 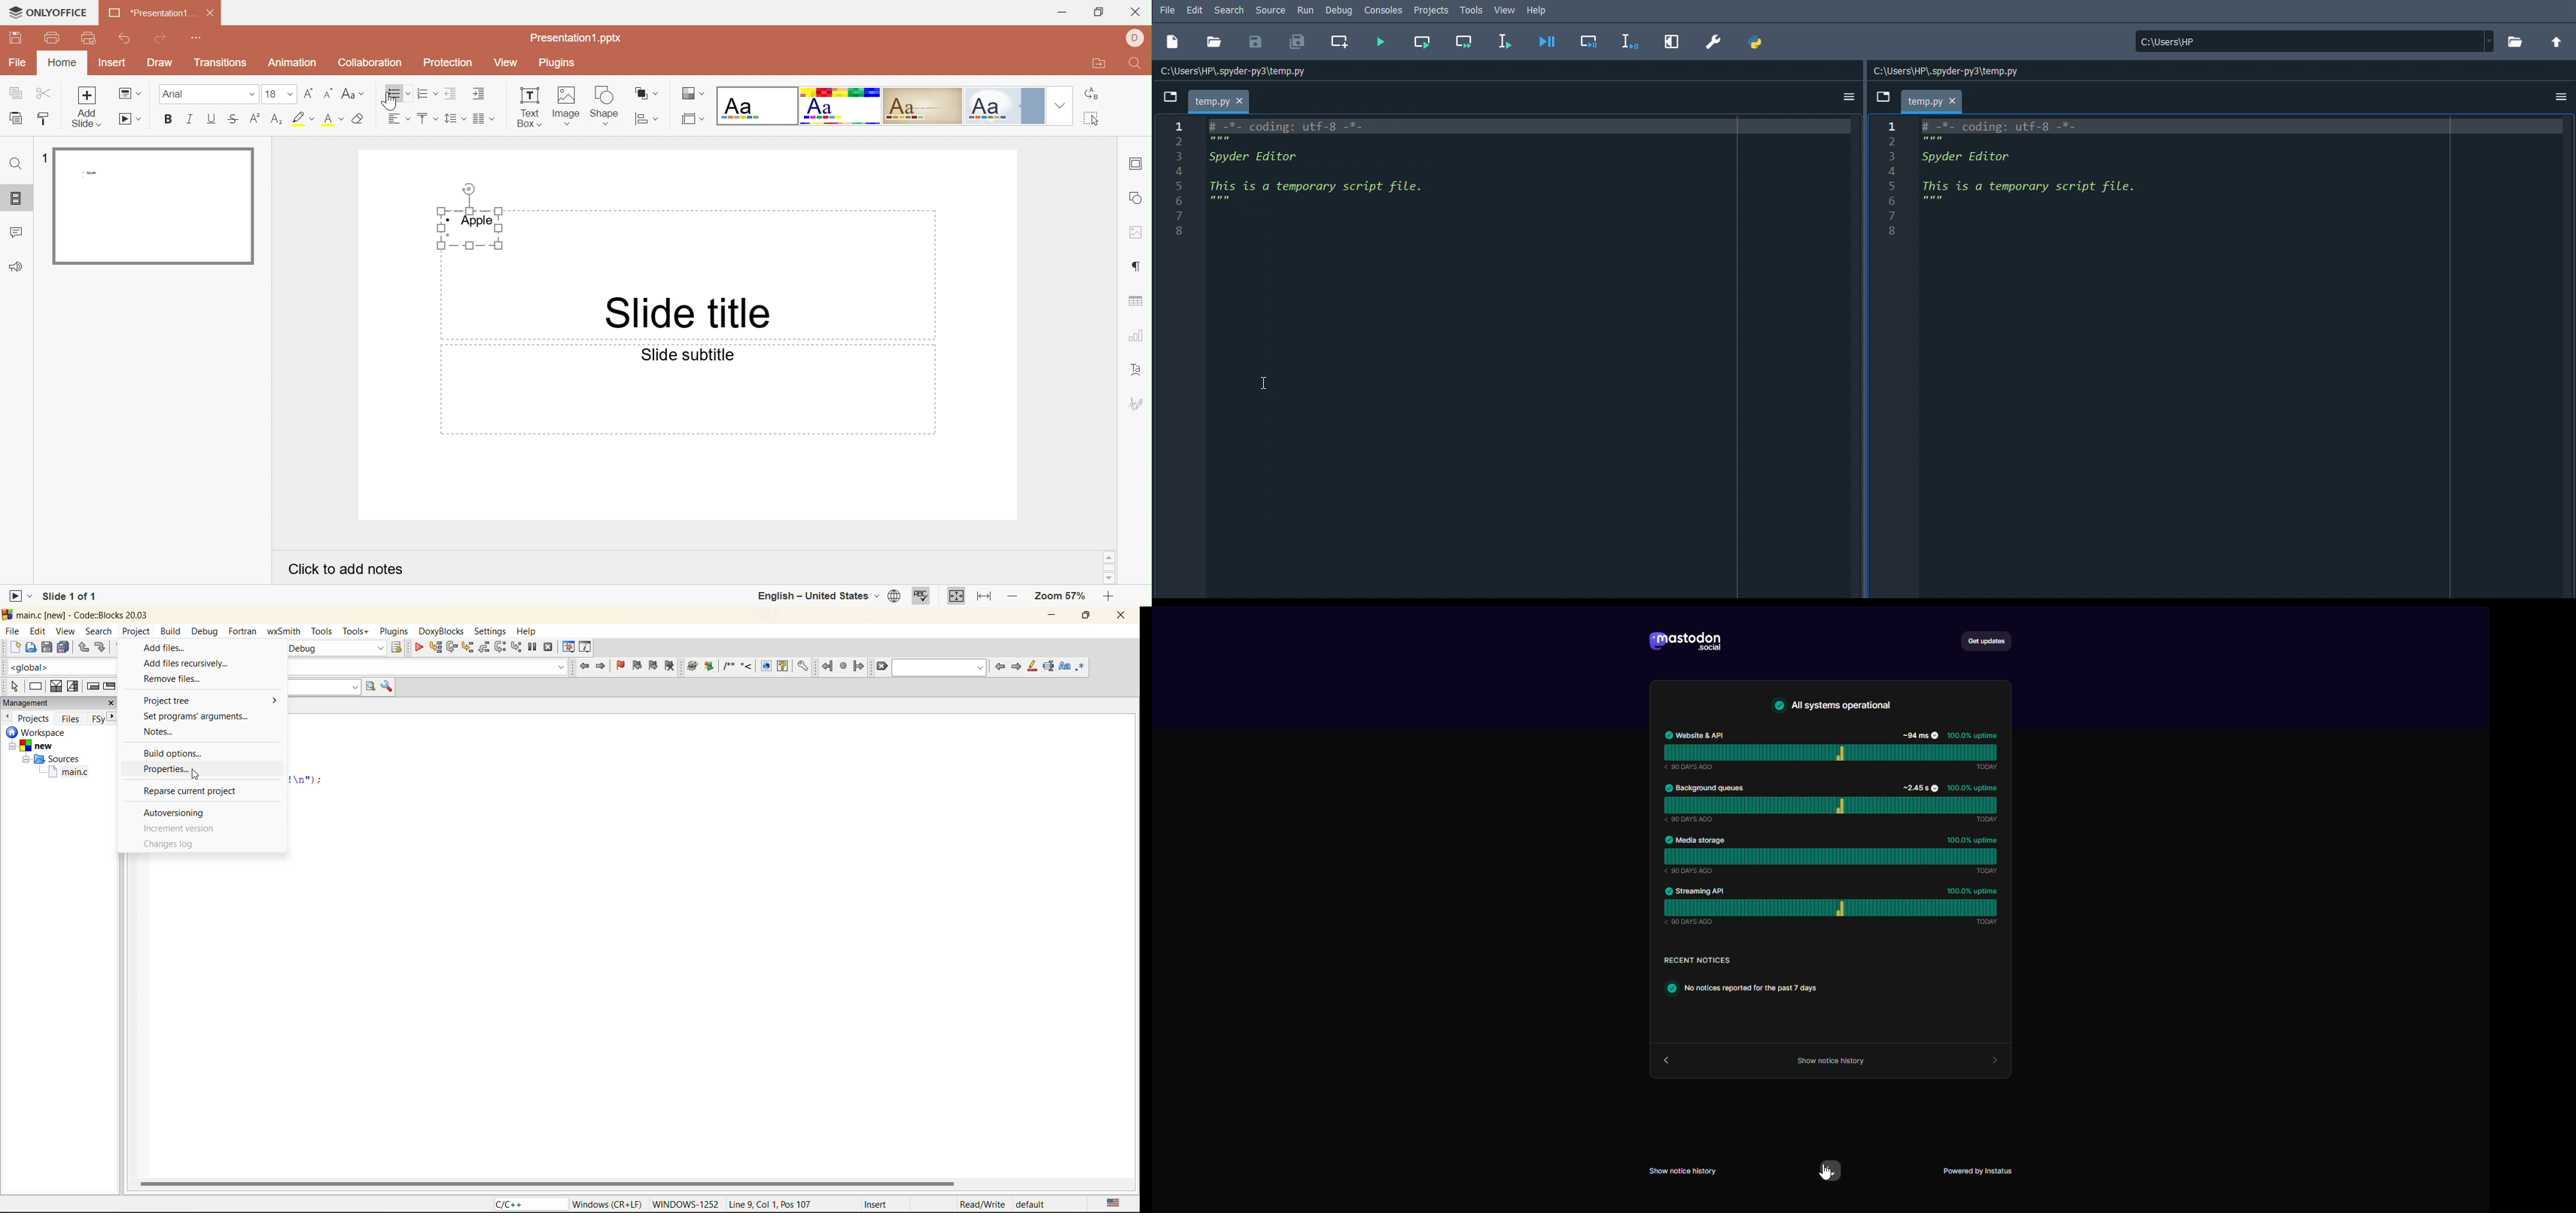 I want to click on Comments, so click(x=17, y=233).